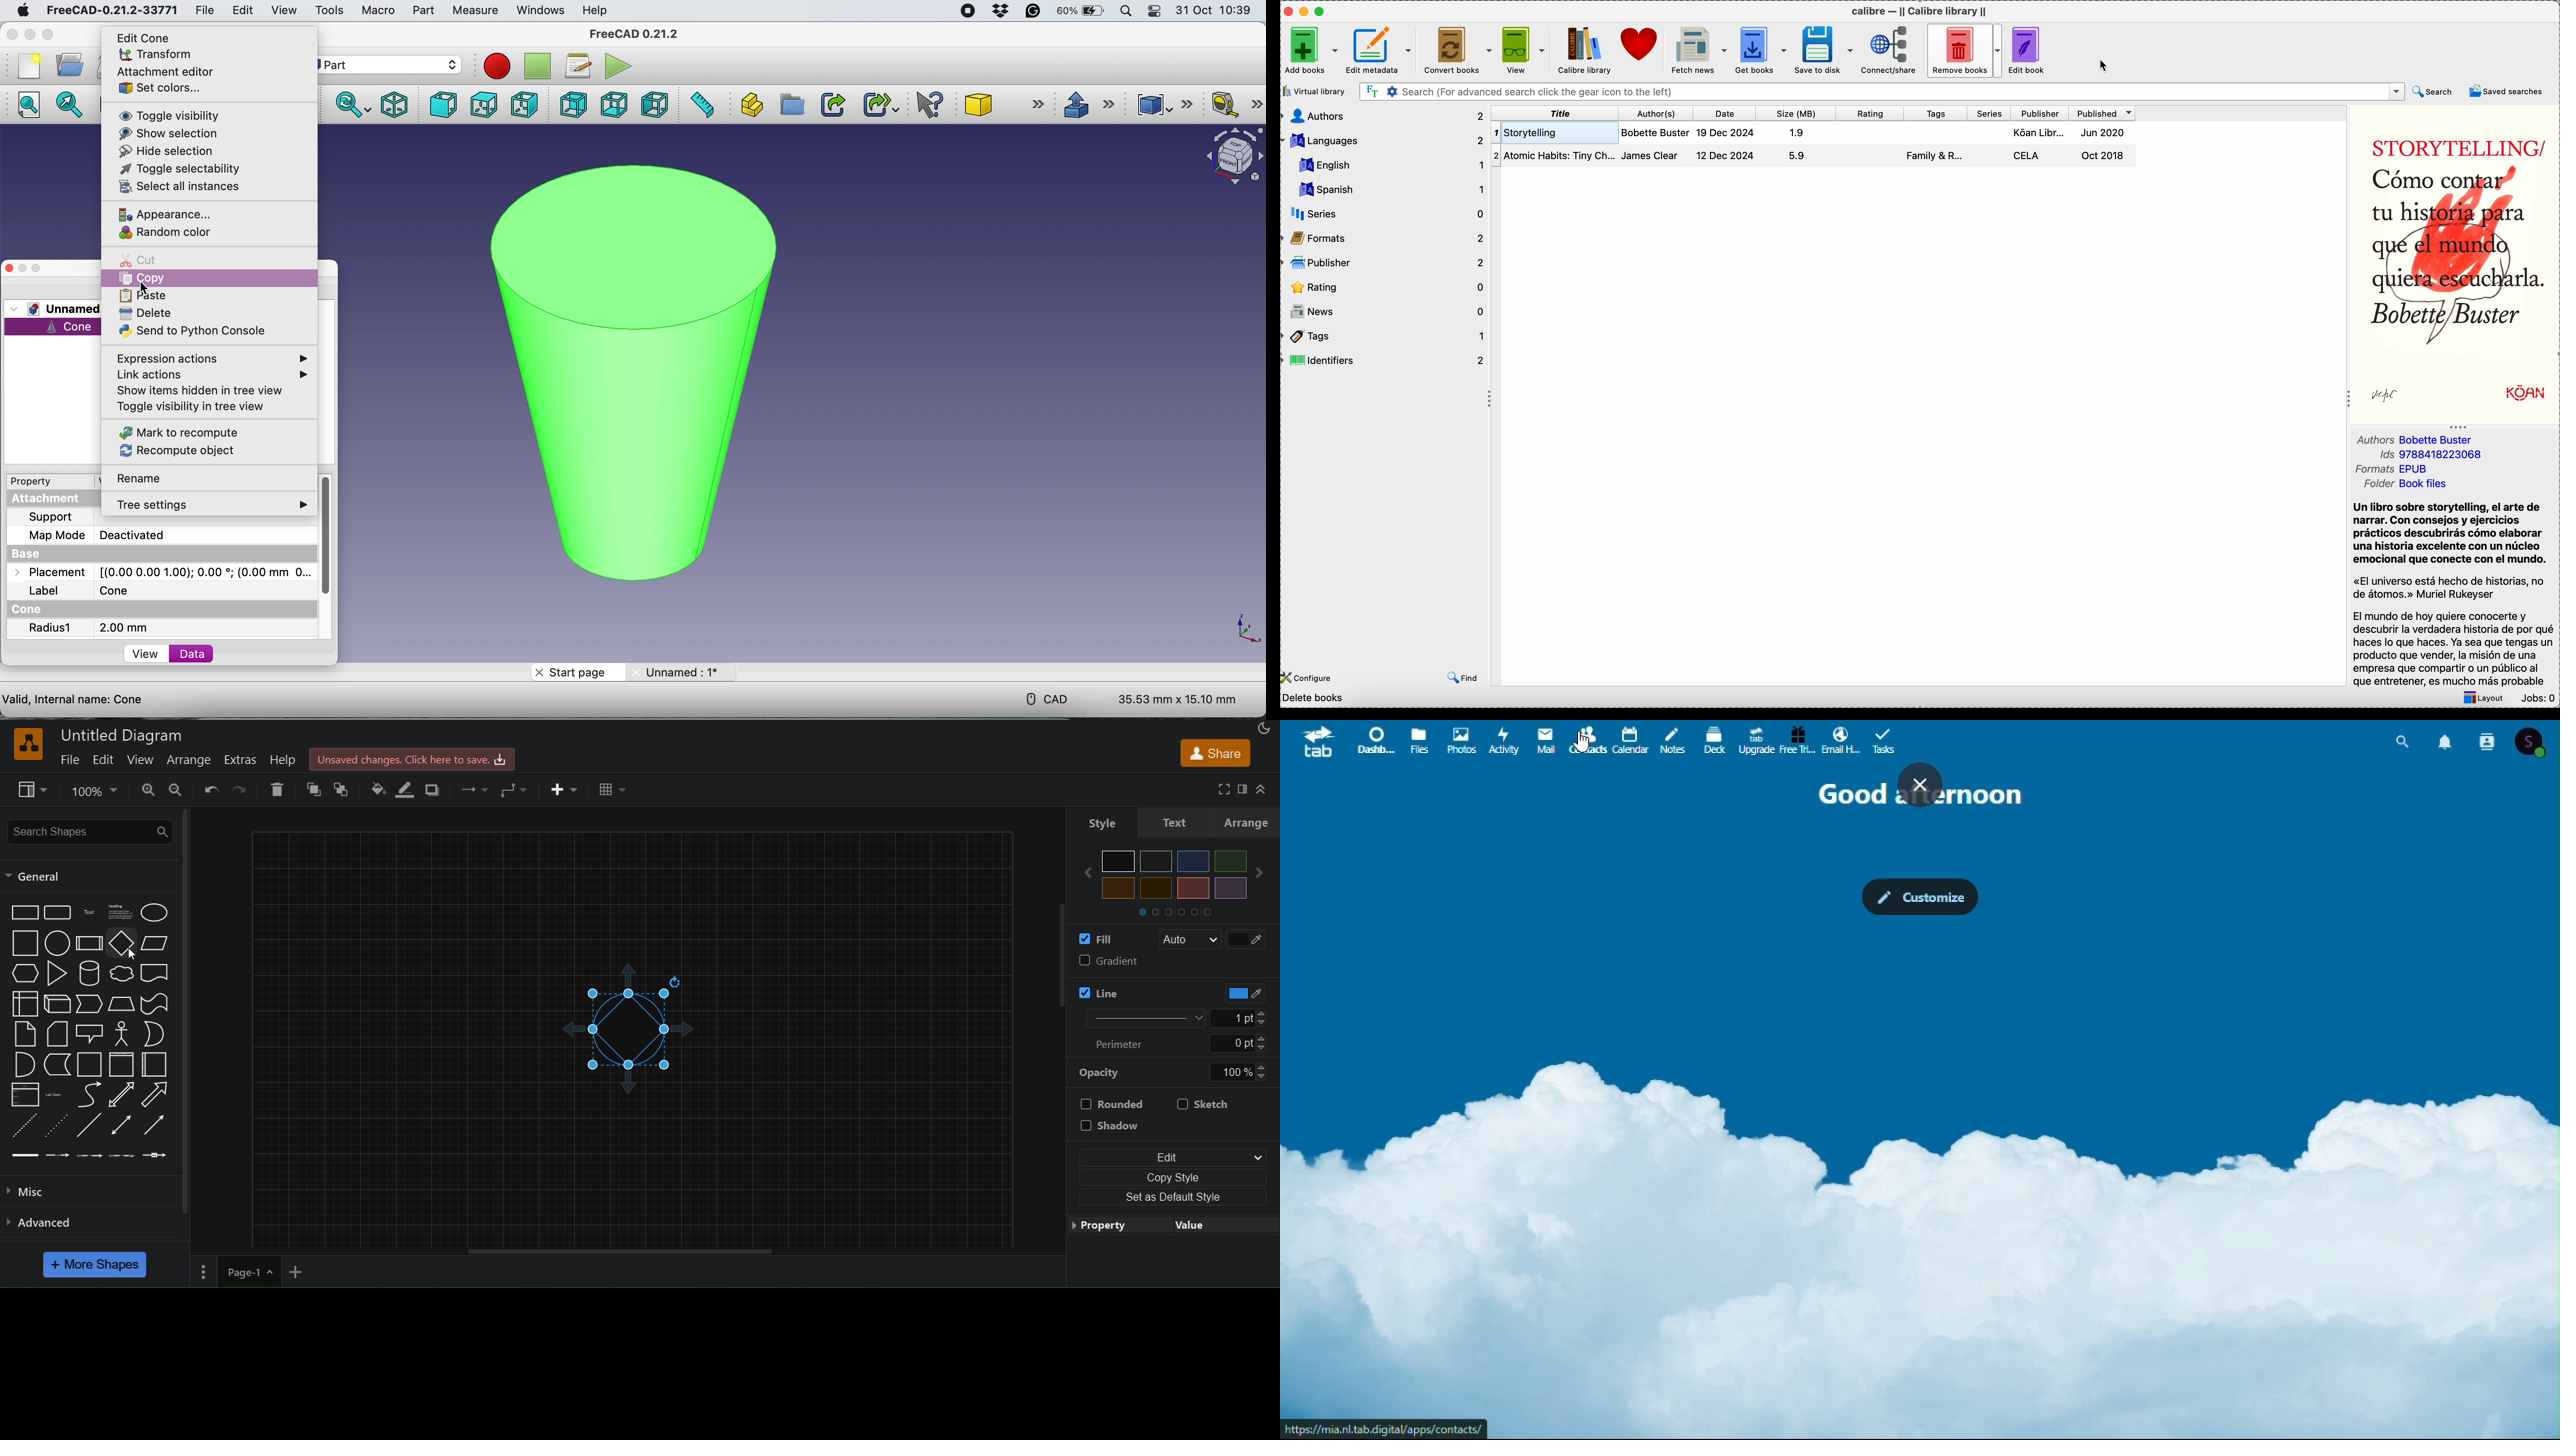 The image size is (2576, 1456). What do you see at coordinates (123, 735) in the screenshot?
I see `title` at bounding box center [123, 735].